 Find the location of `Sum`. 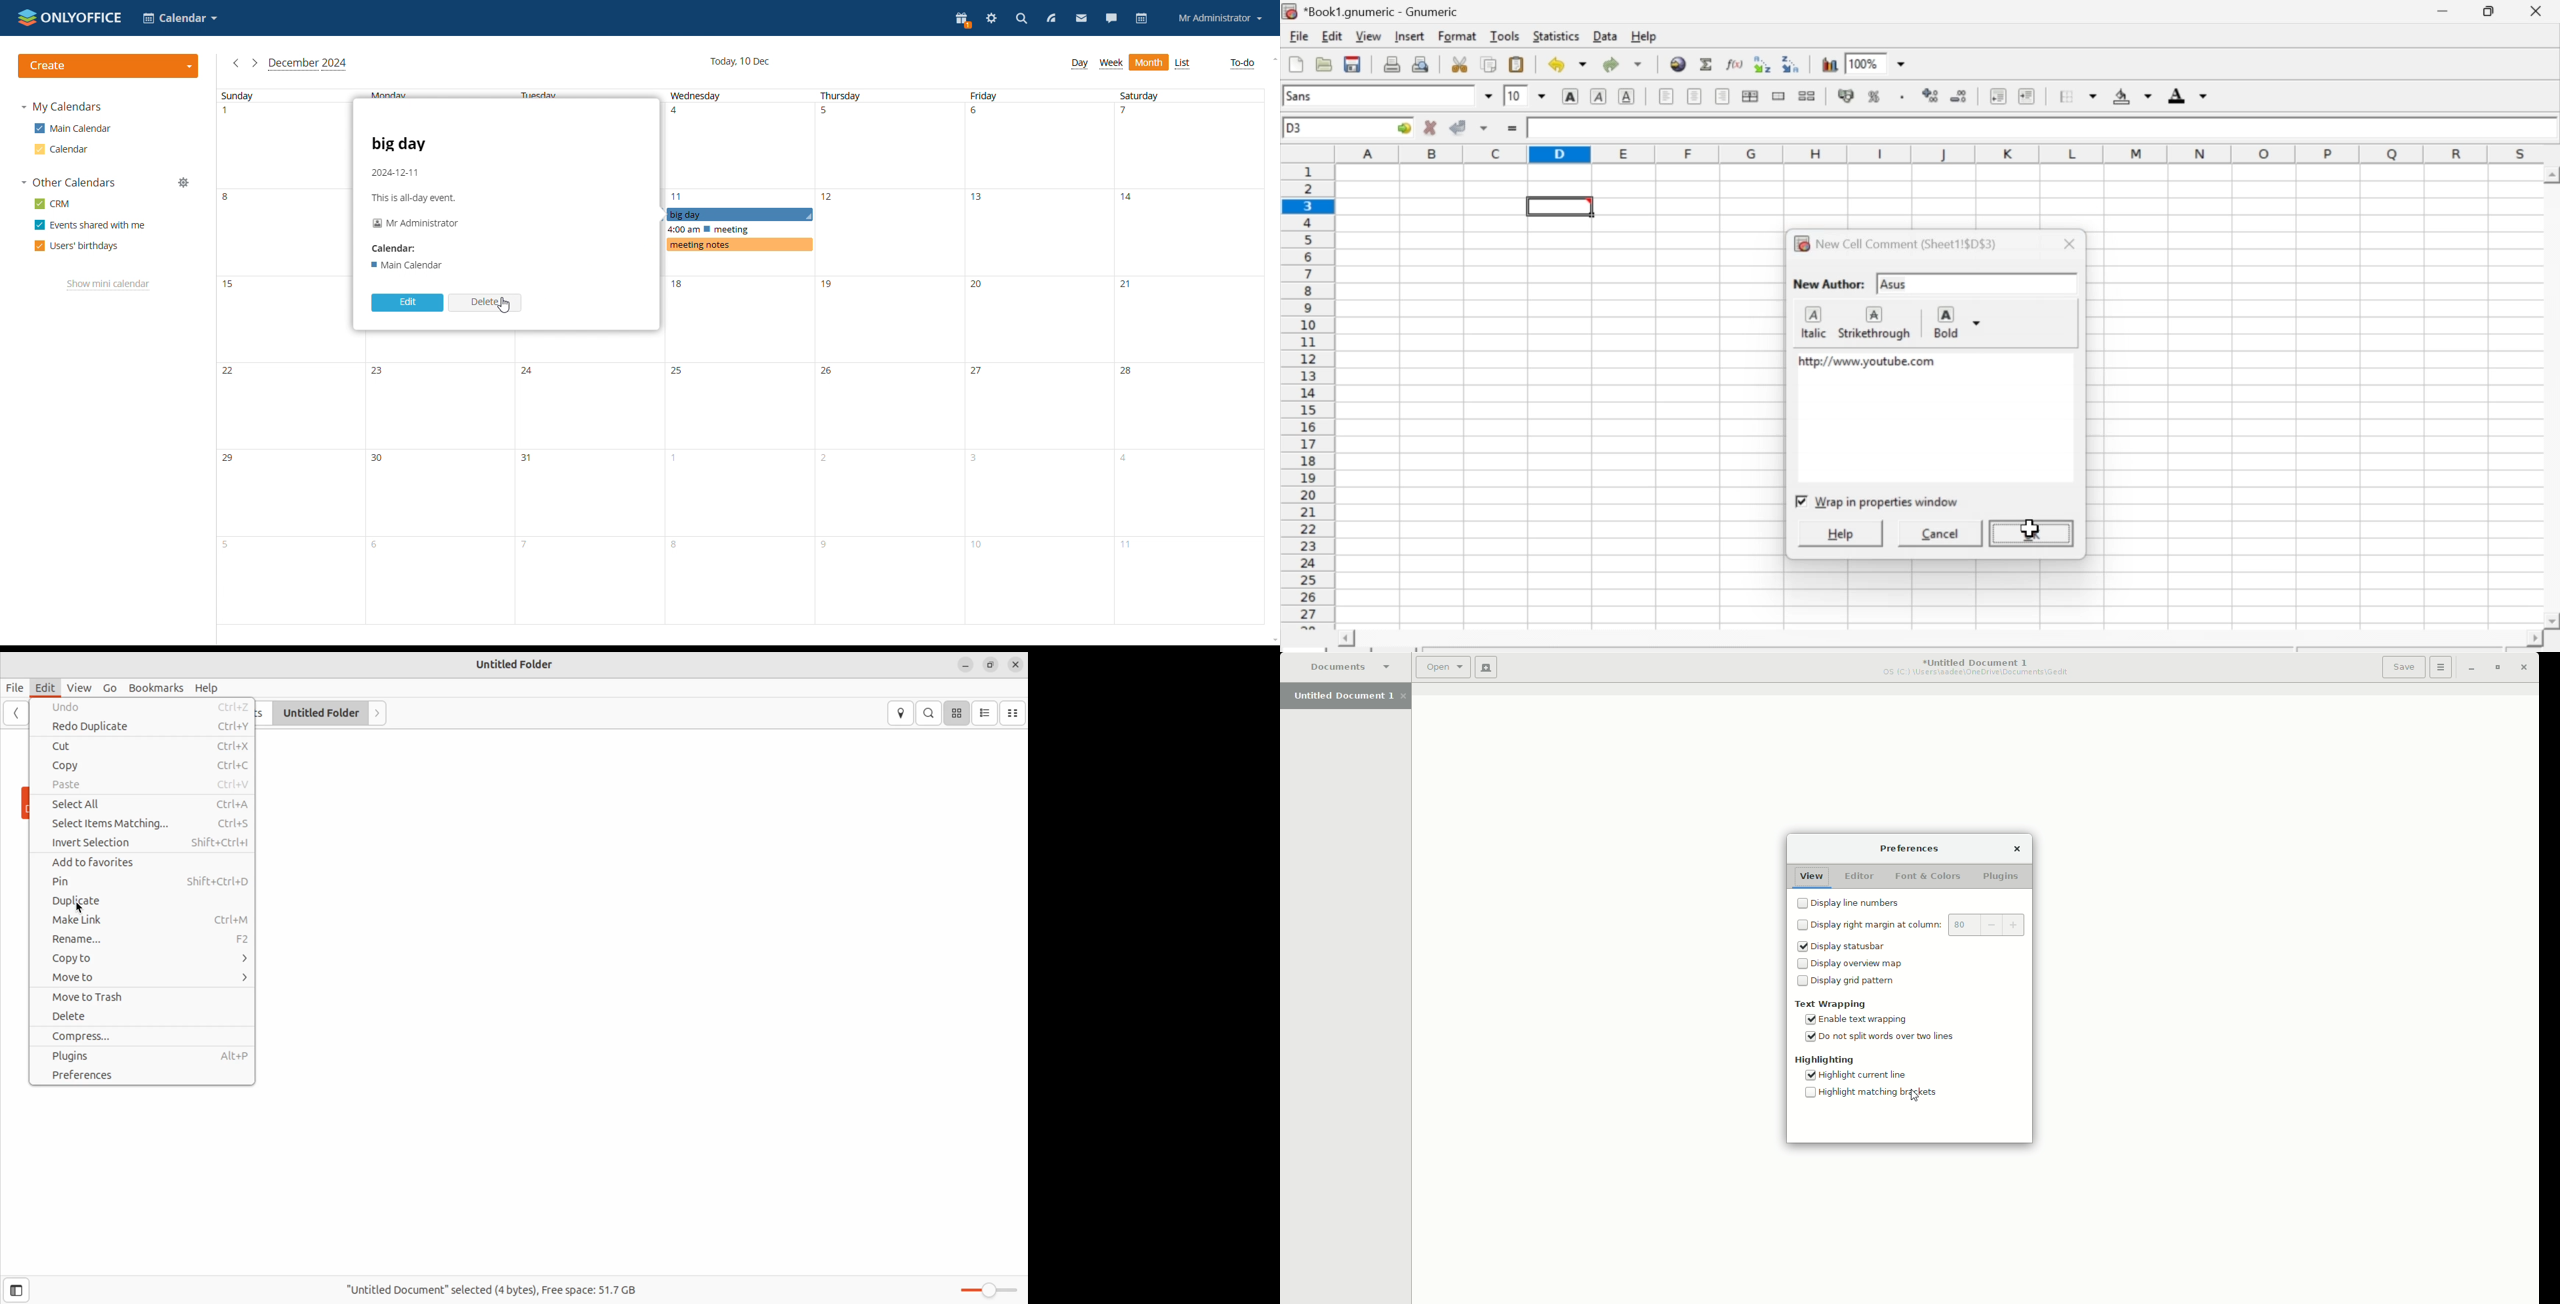

Sum is located at coordinates (1708, 65).